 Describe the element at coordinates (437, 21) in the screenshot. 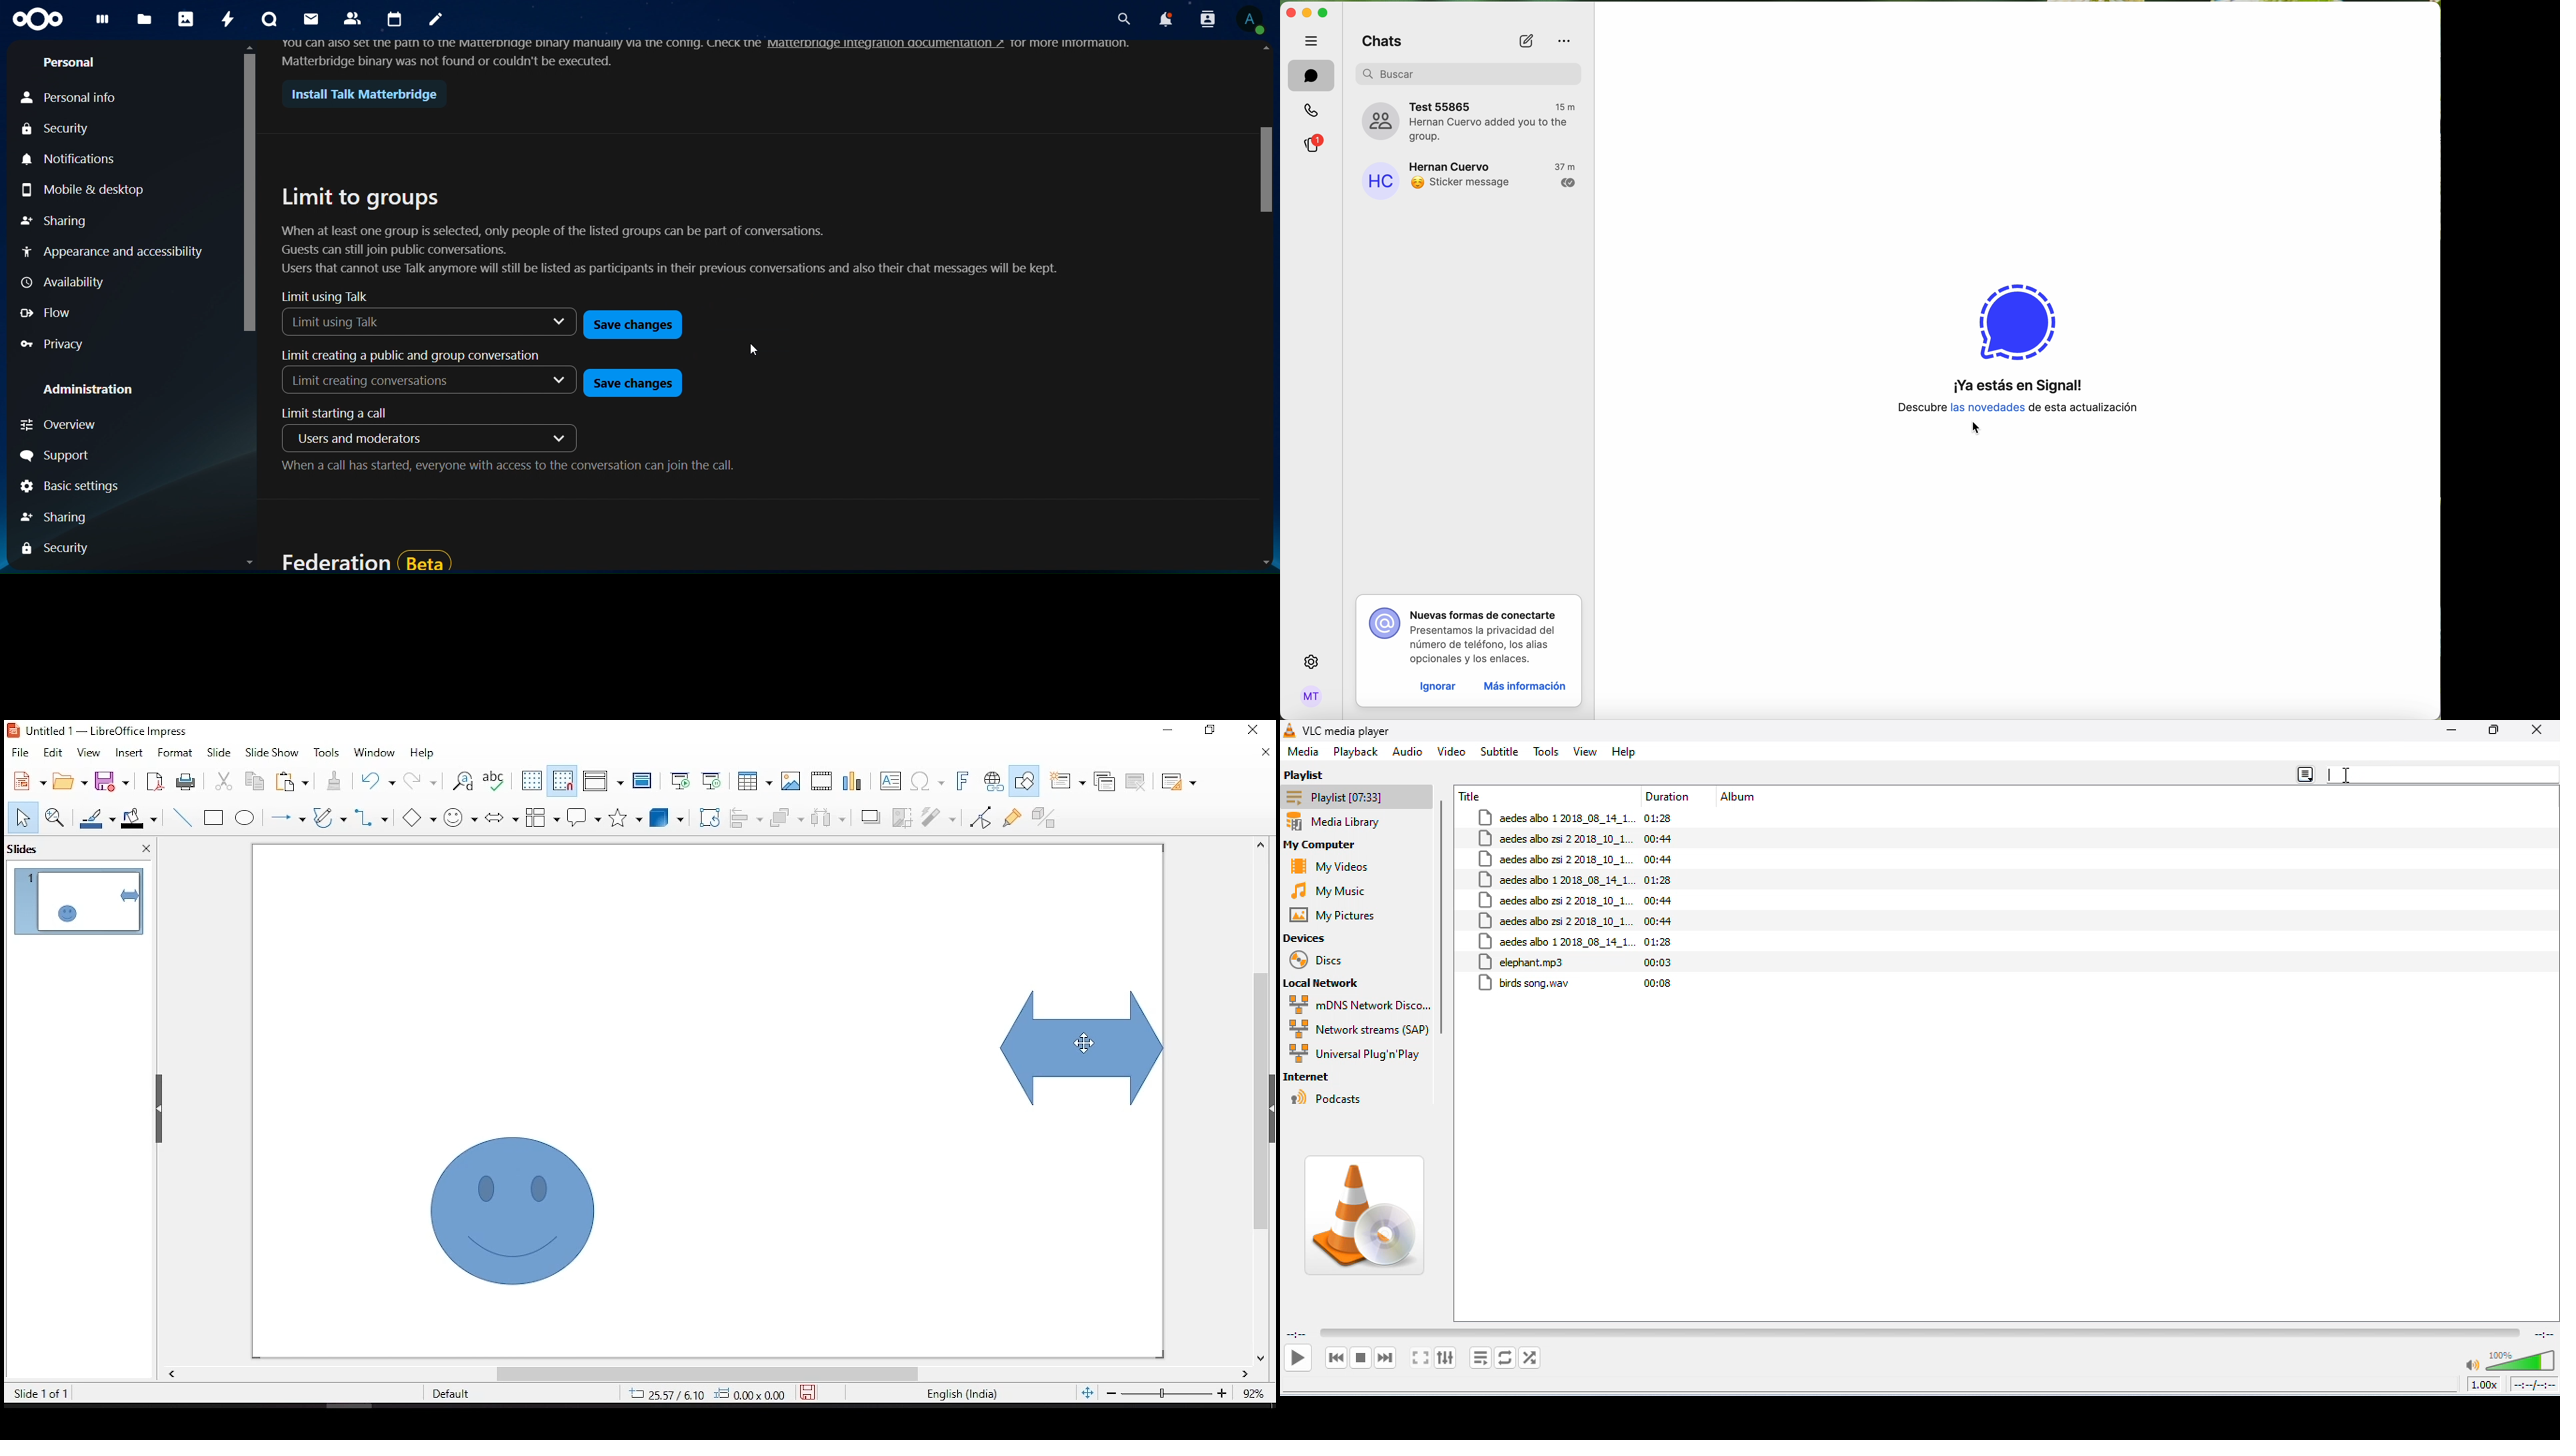

I see `notes` at that location.